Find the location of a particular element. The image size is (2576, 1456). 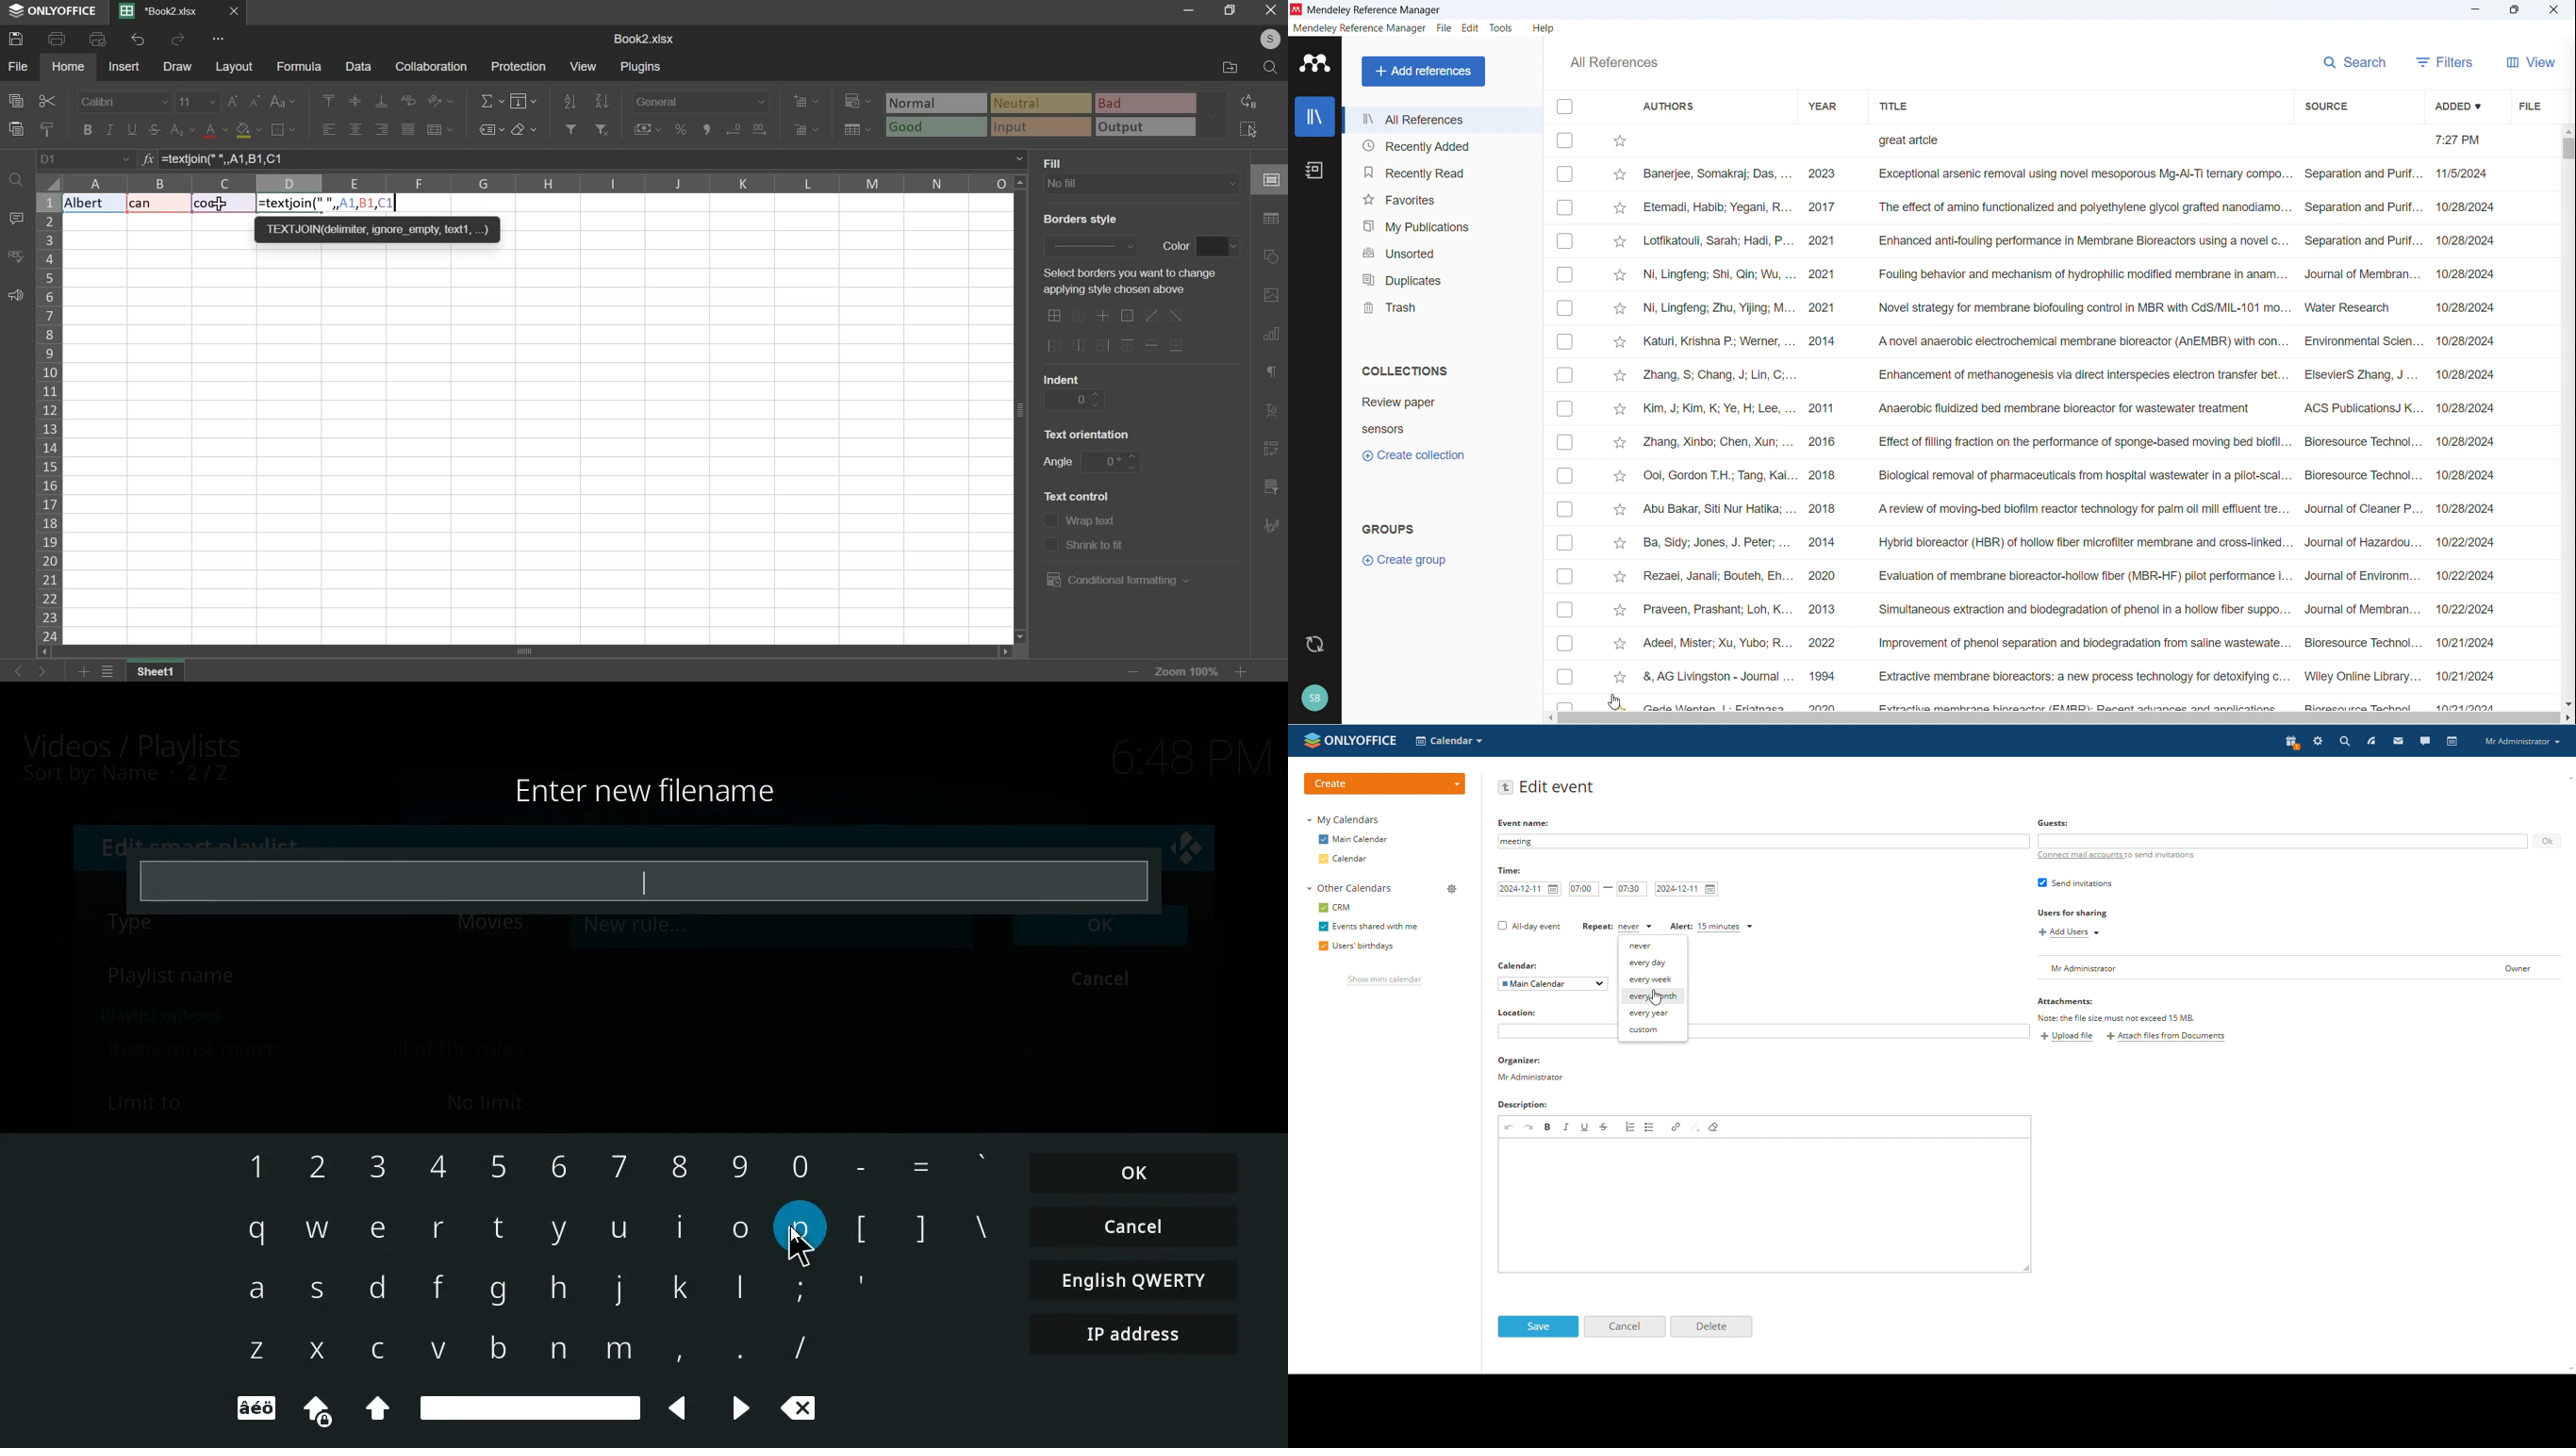

replace is located at coordinates (1253, 101).